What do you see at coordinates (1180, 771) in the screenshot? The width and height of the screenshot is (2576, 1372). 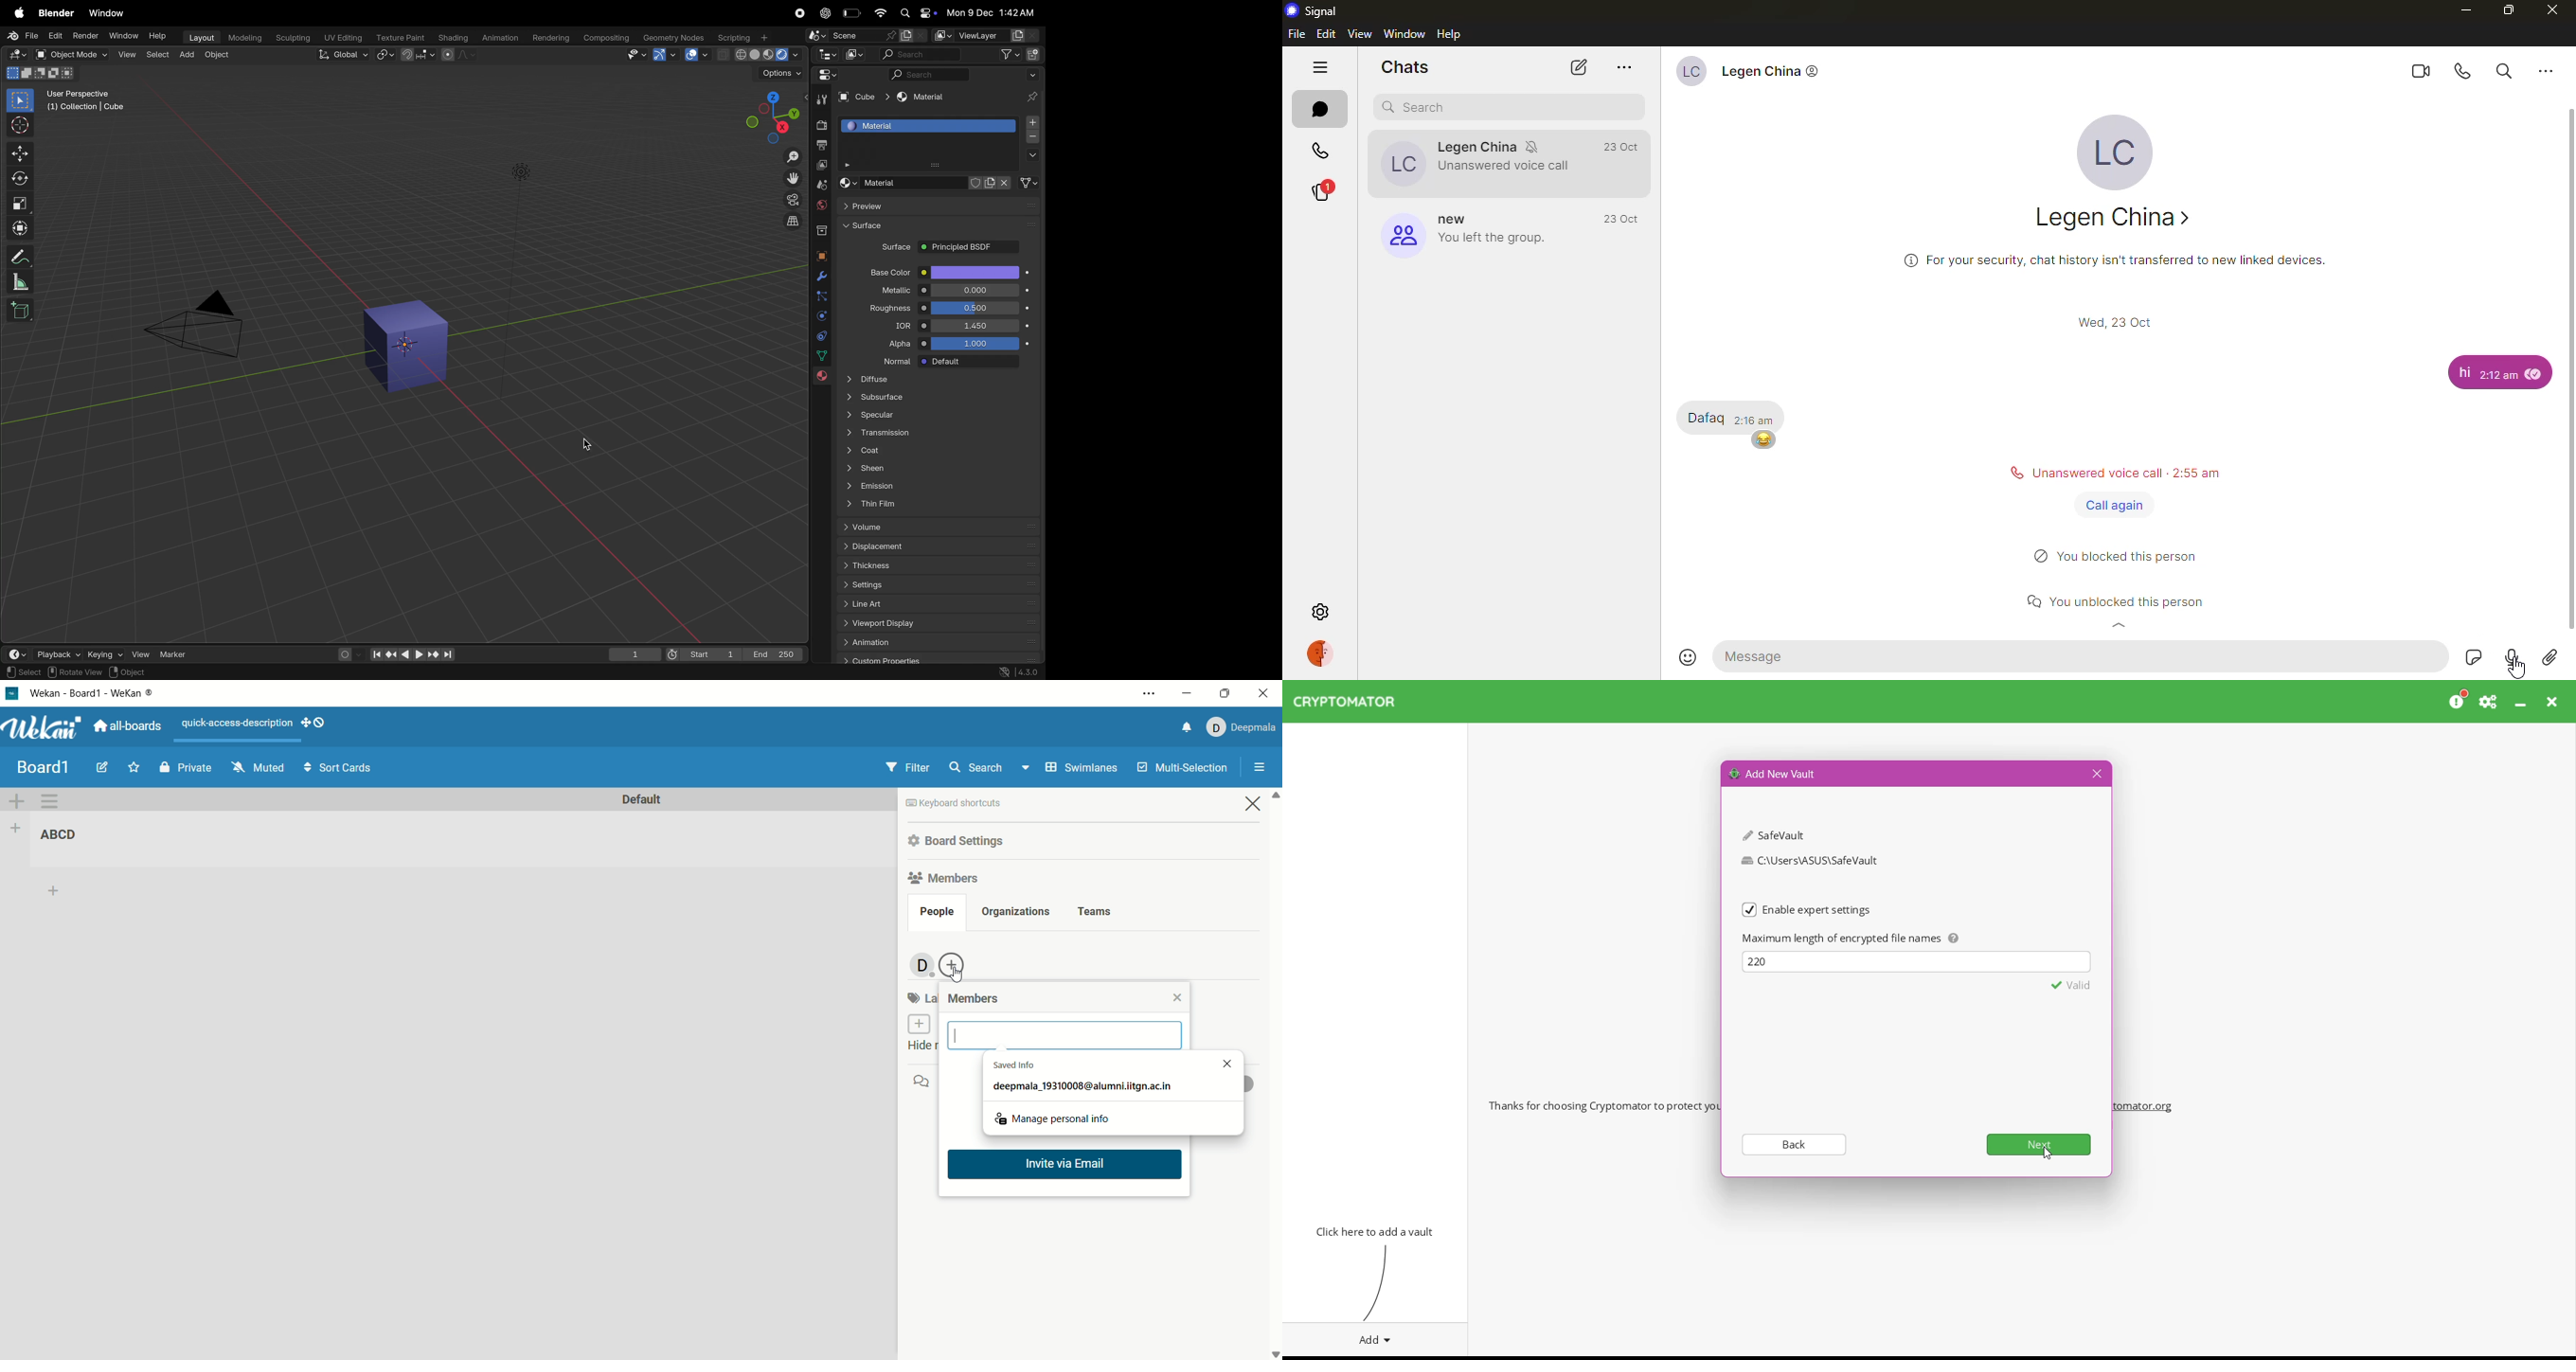 I see `multi-function` at bounding box center [1180, 771].